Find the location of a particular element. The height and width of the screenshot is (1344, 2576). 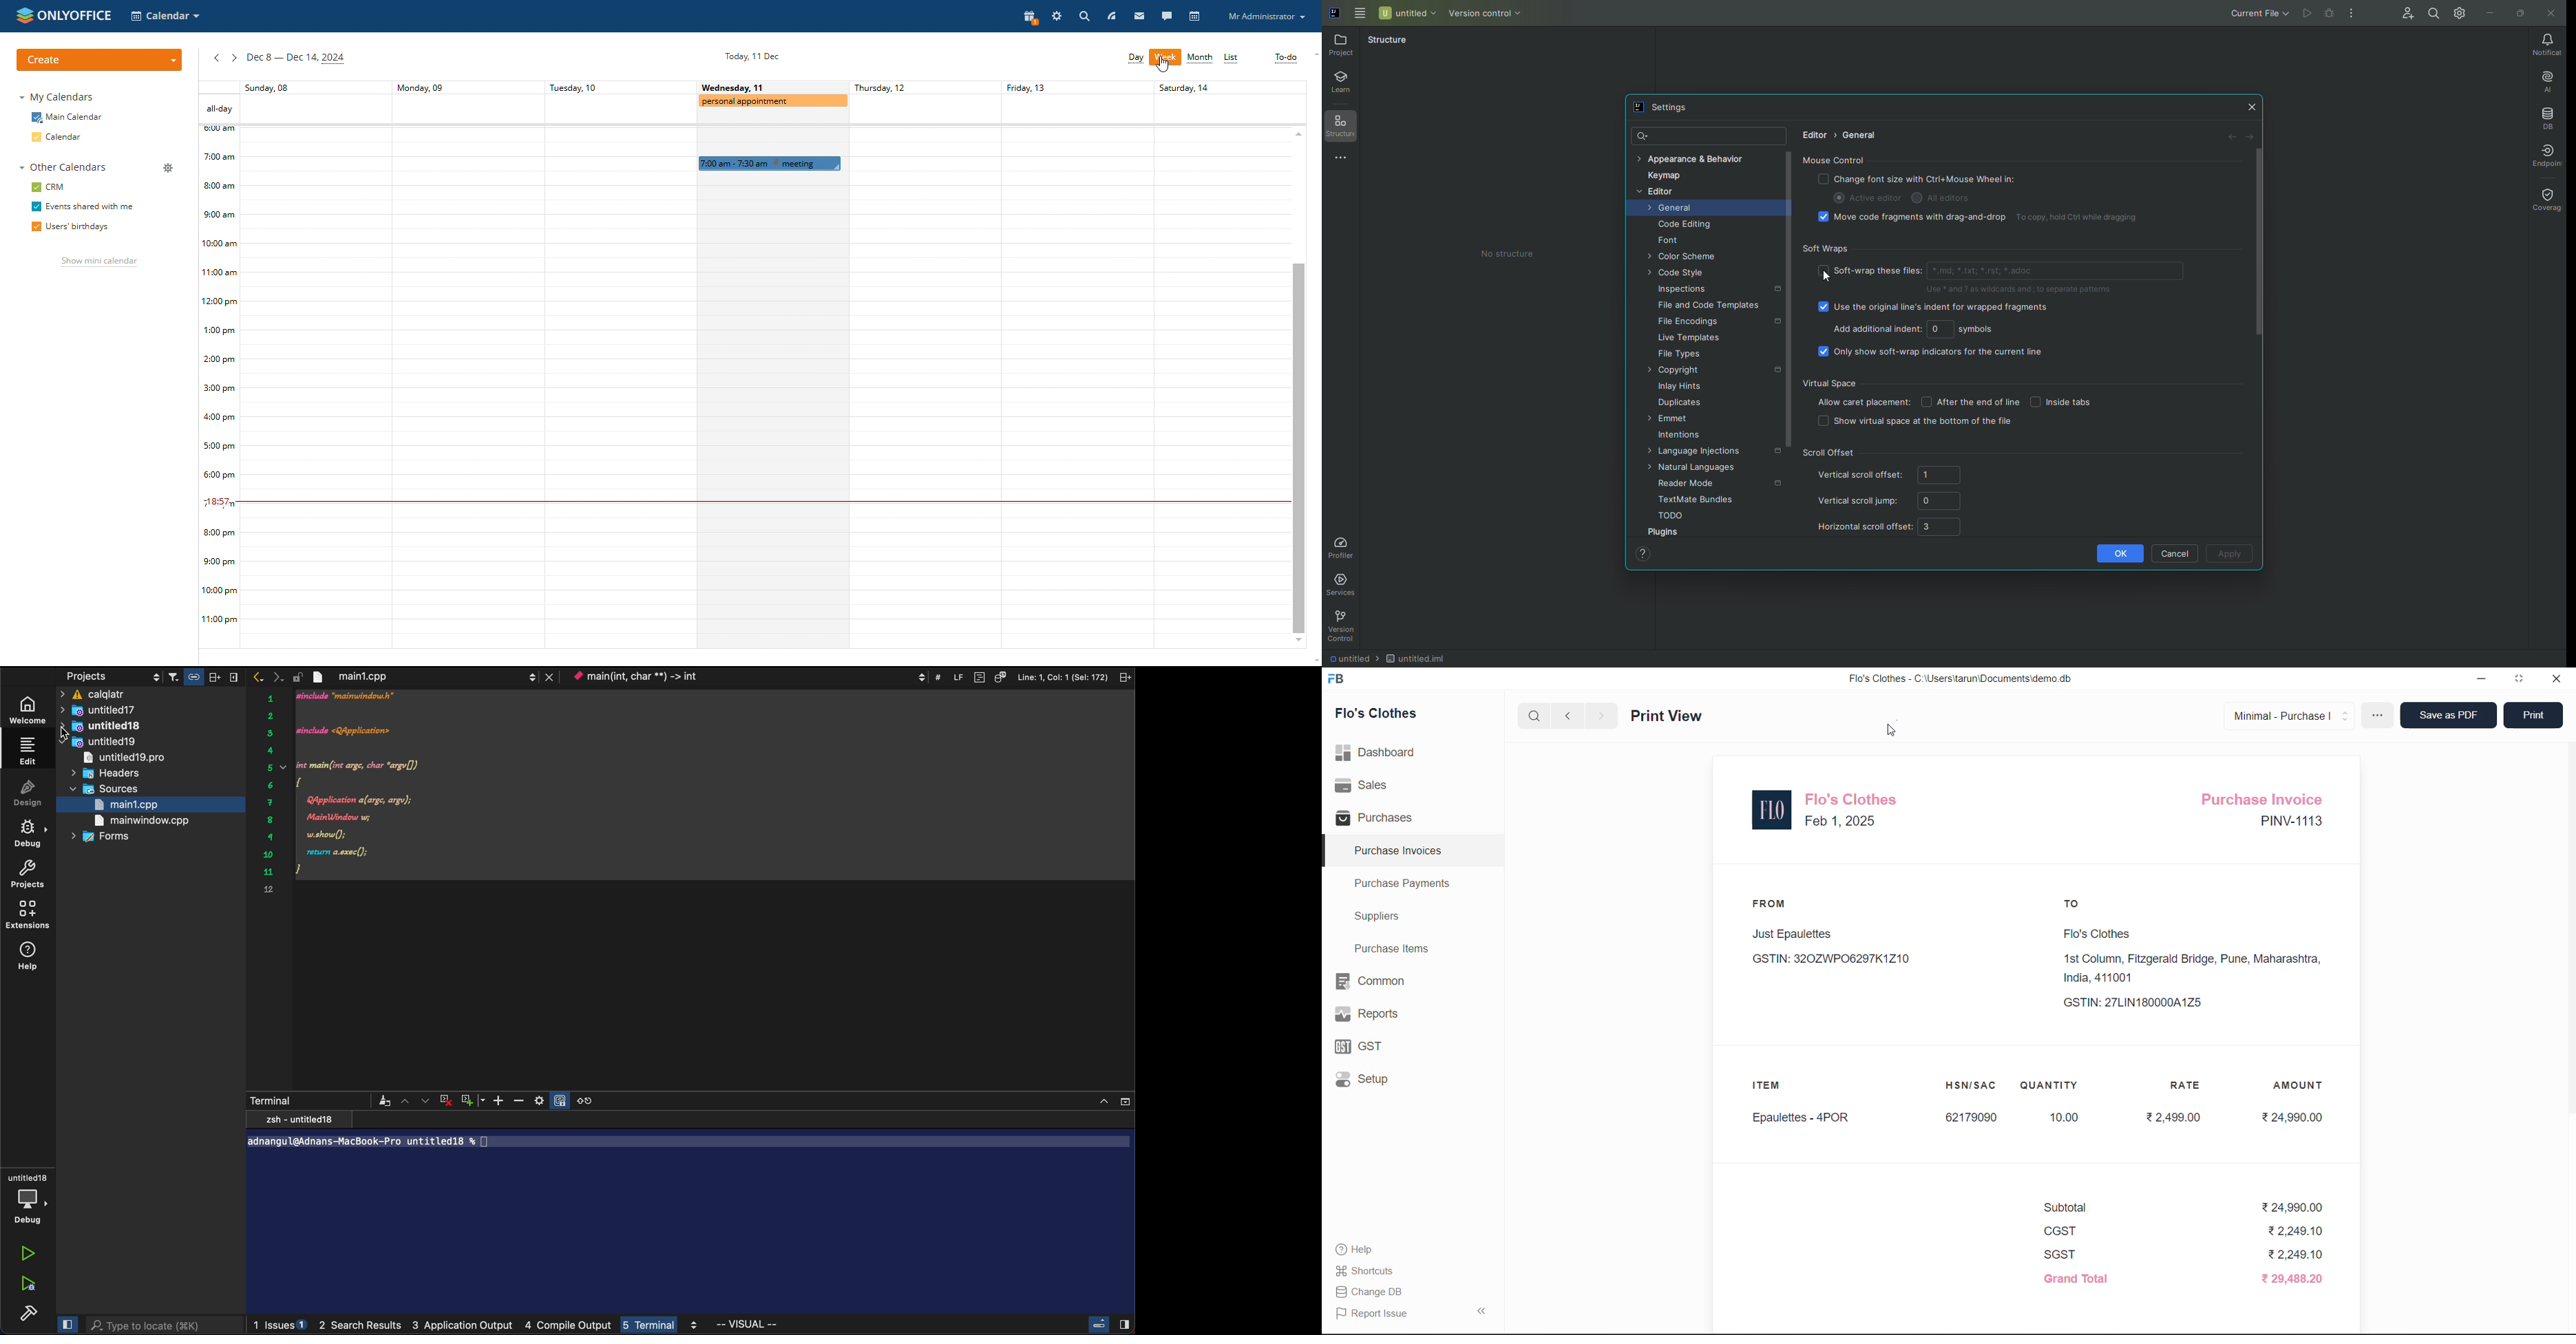

extensions is located at coordinates (28, 916).